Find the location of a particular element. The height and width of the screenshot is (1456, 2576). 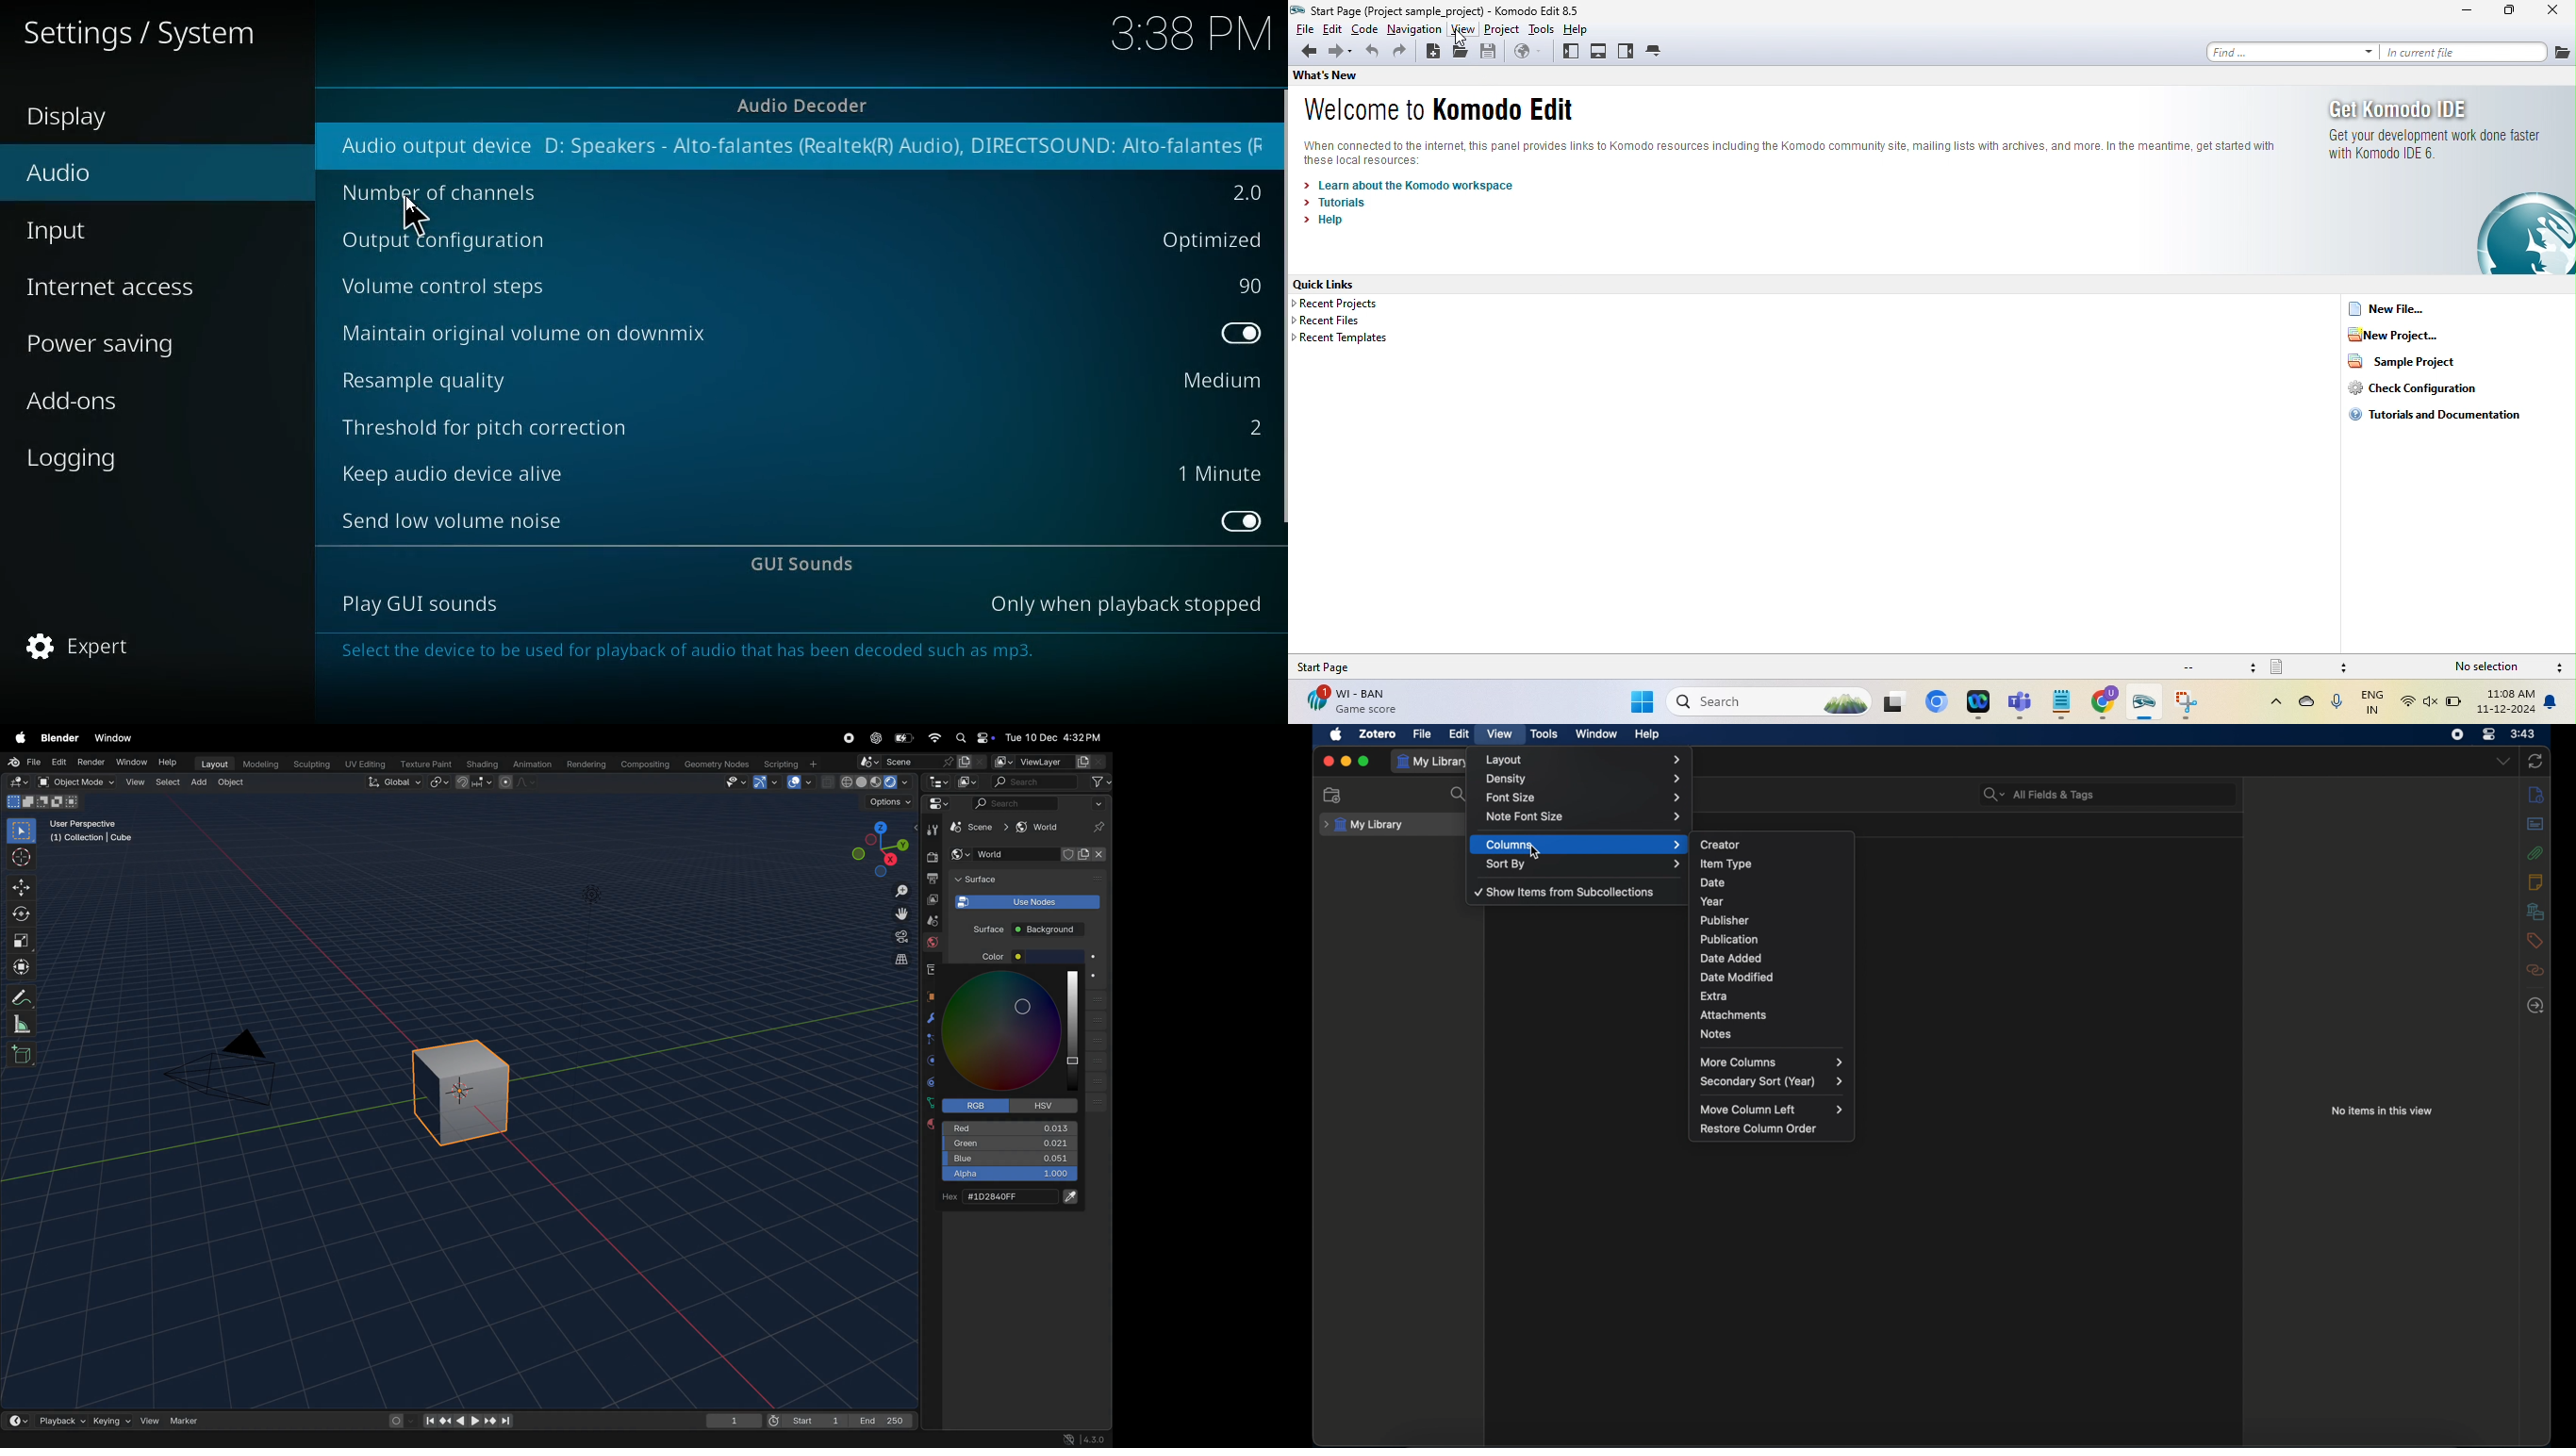

keep audio device alive is located at coordinates (453, 468).